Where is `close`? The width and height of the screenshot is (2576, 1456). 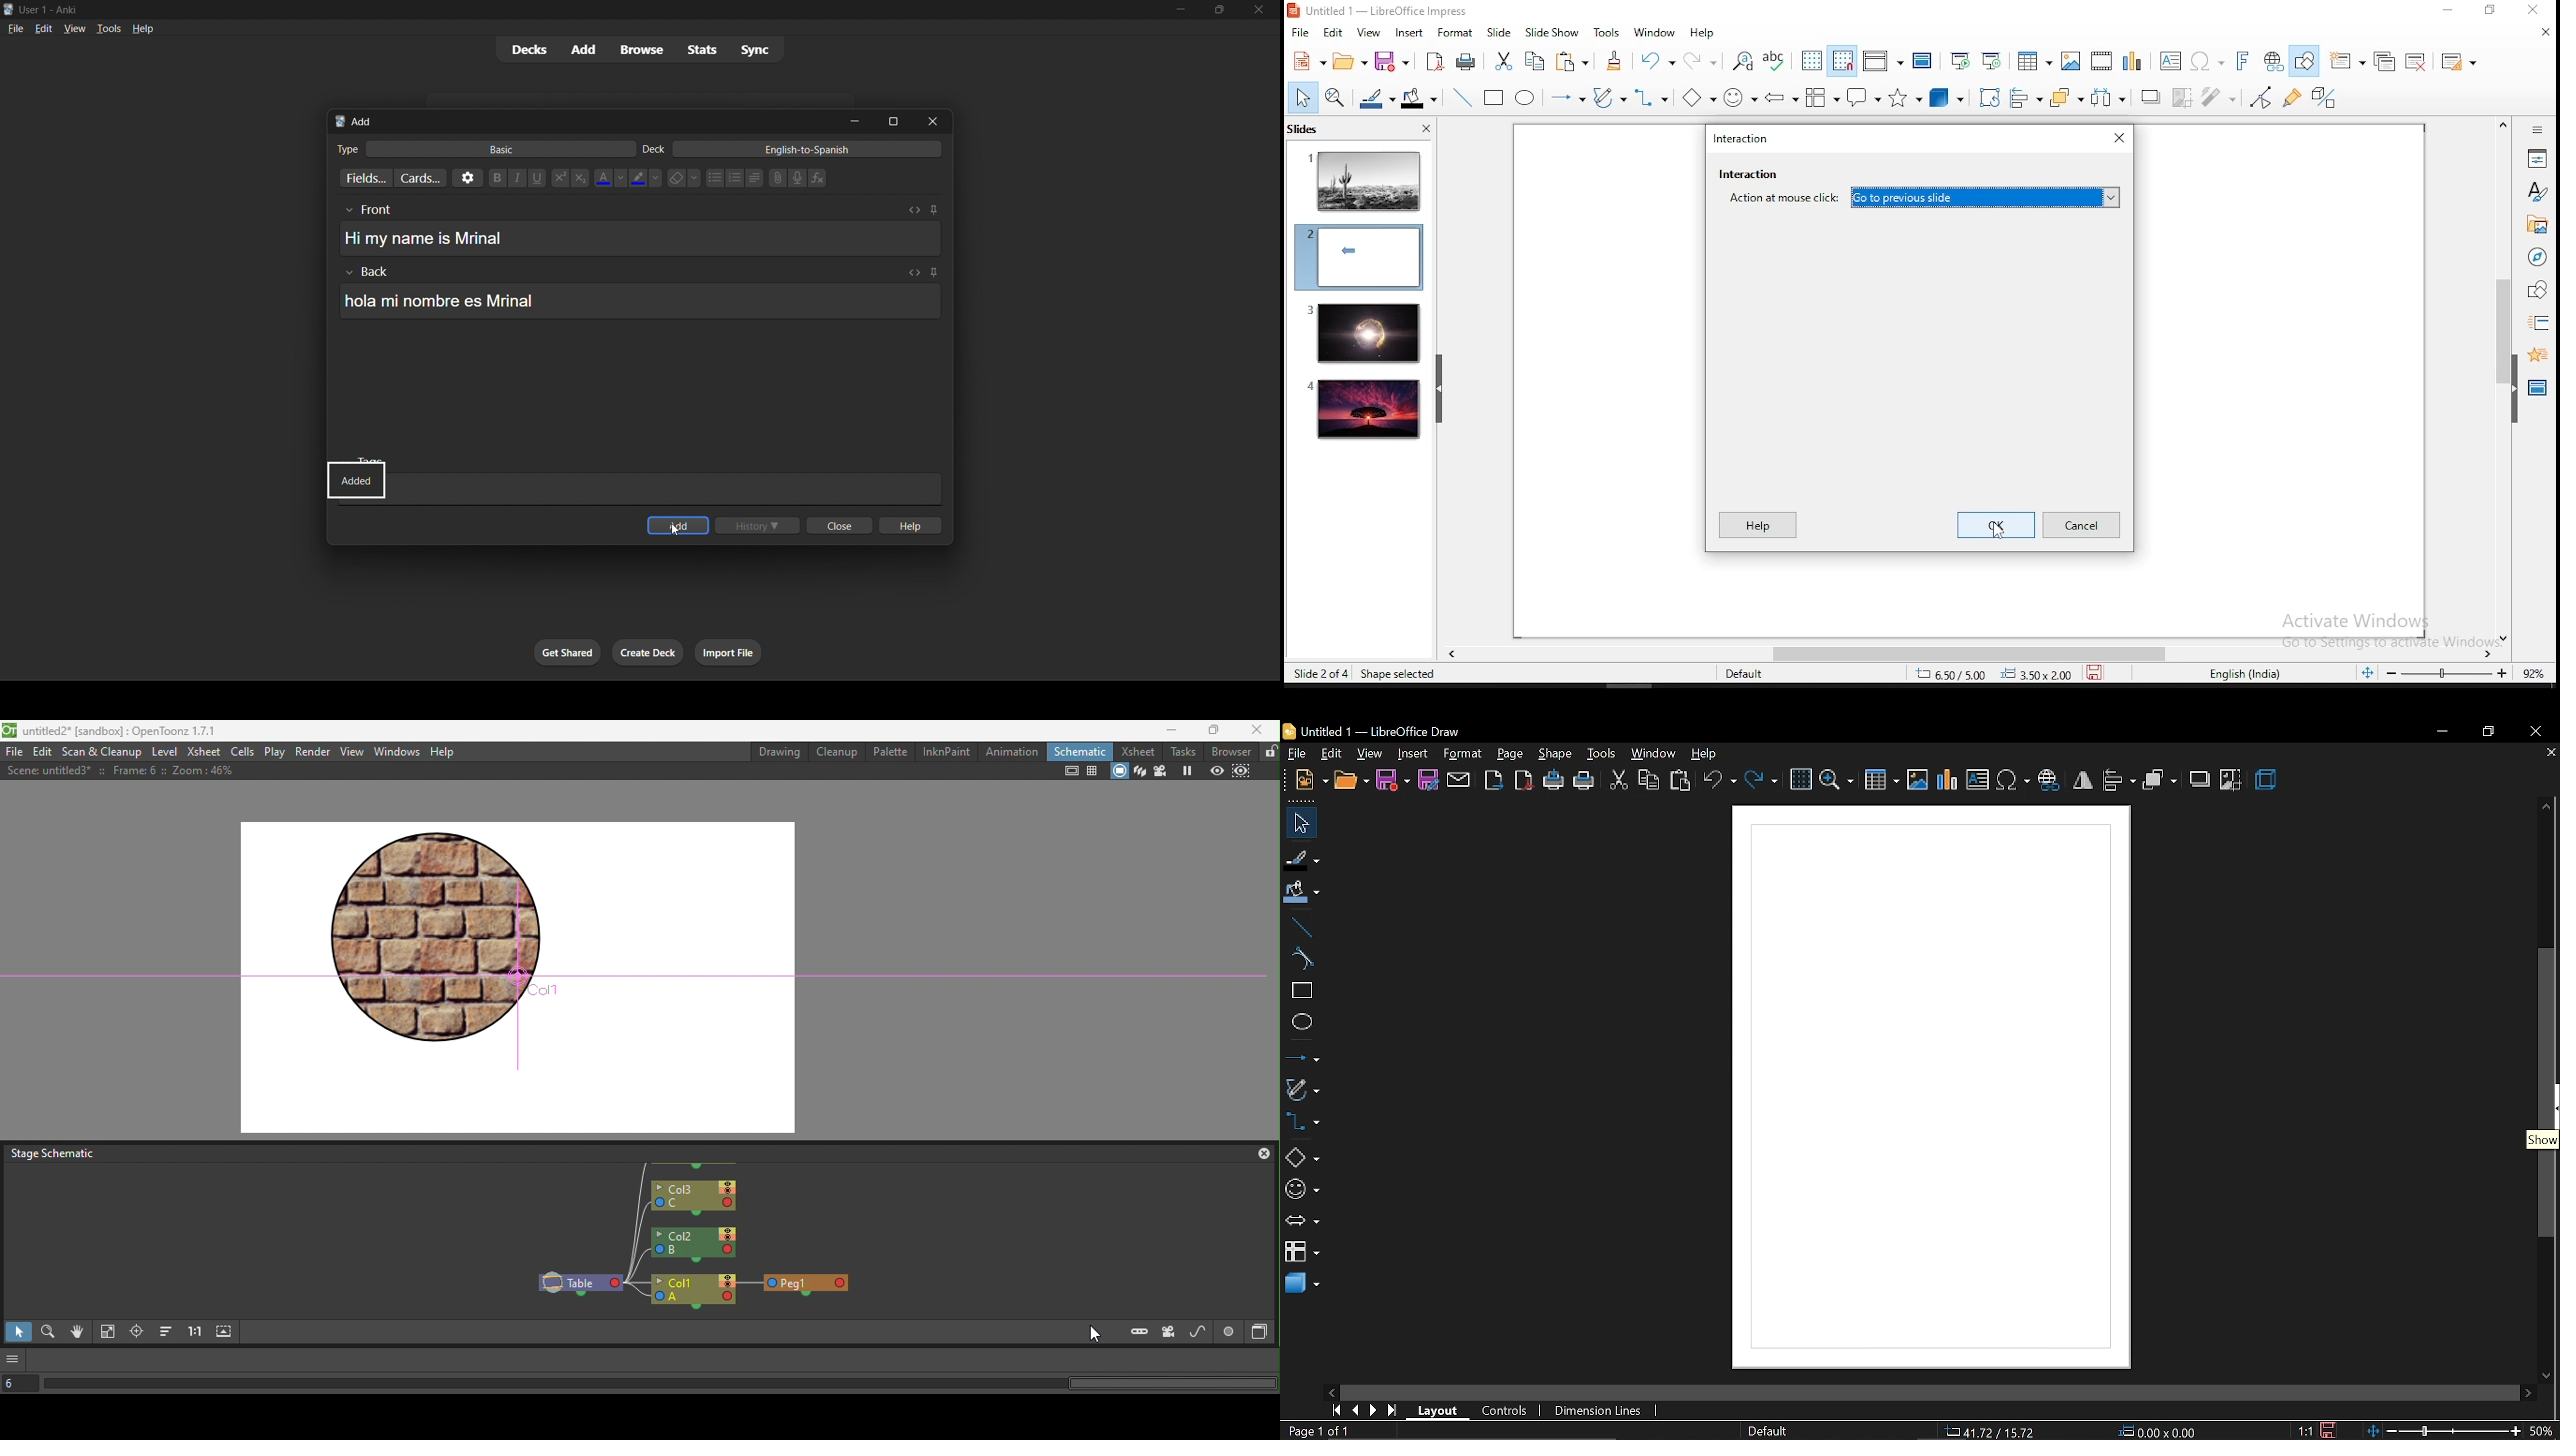 close is located at coordinates (1257, 11).